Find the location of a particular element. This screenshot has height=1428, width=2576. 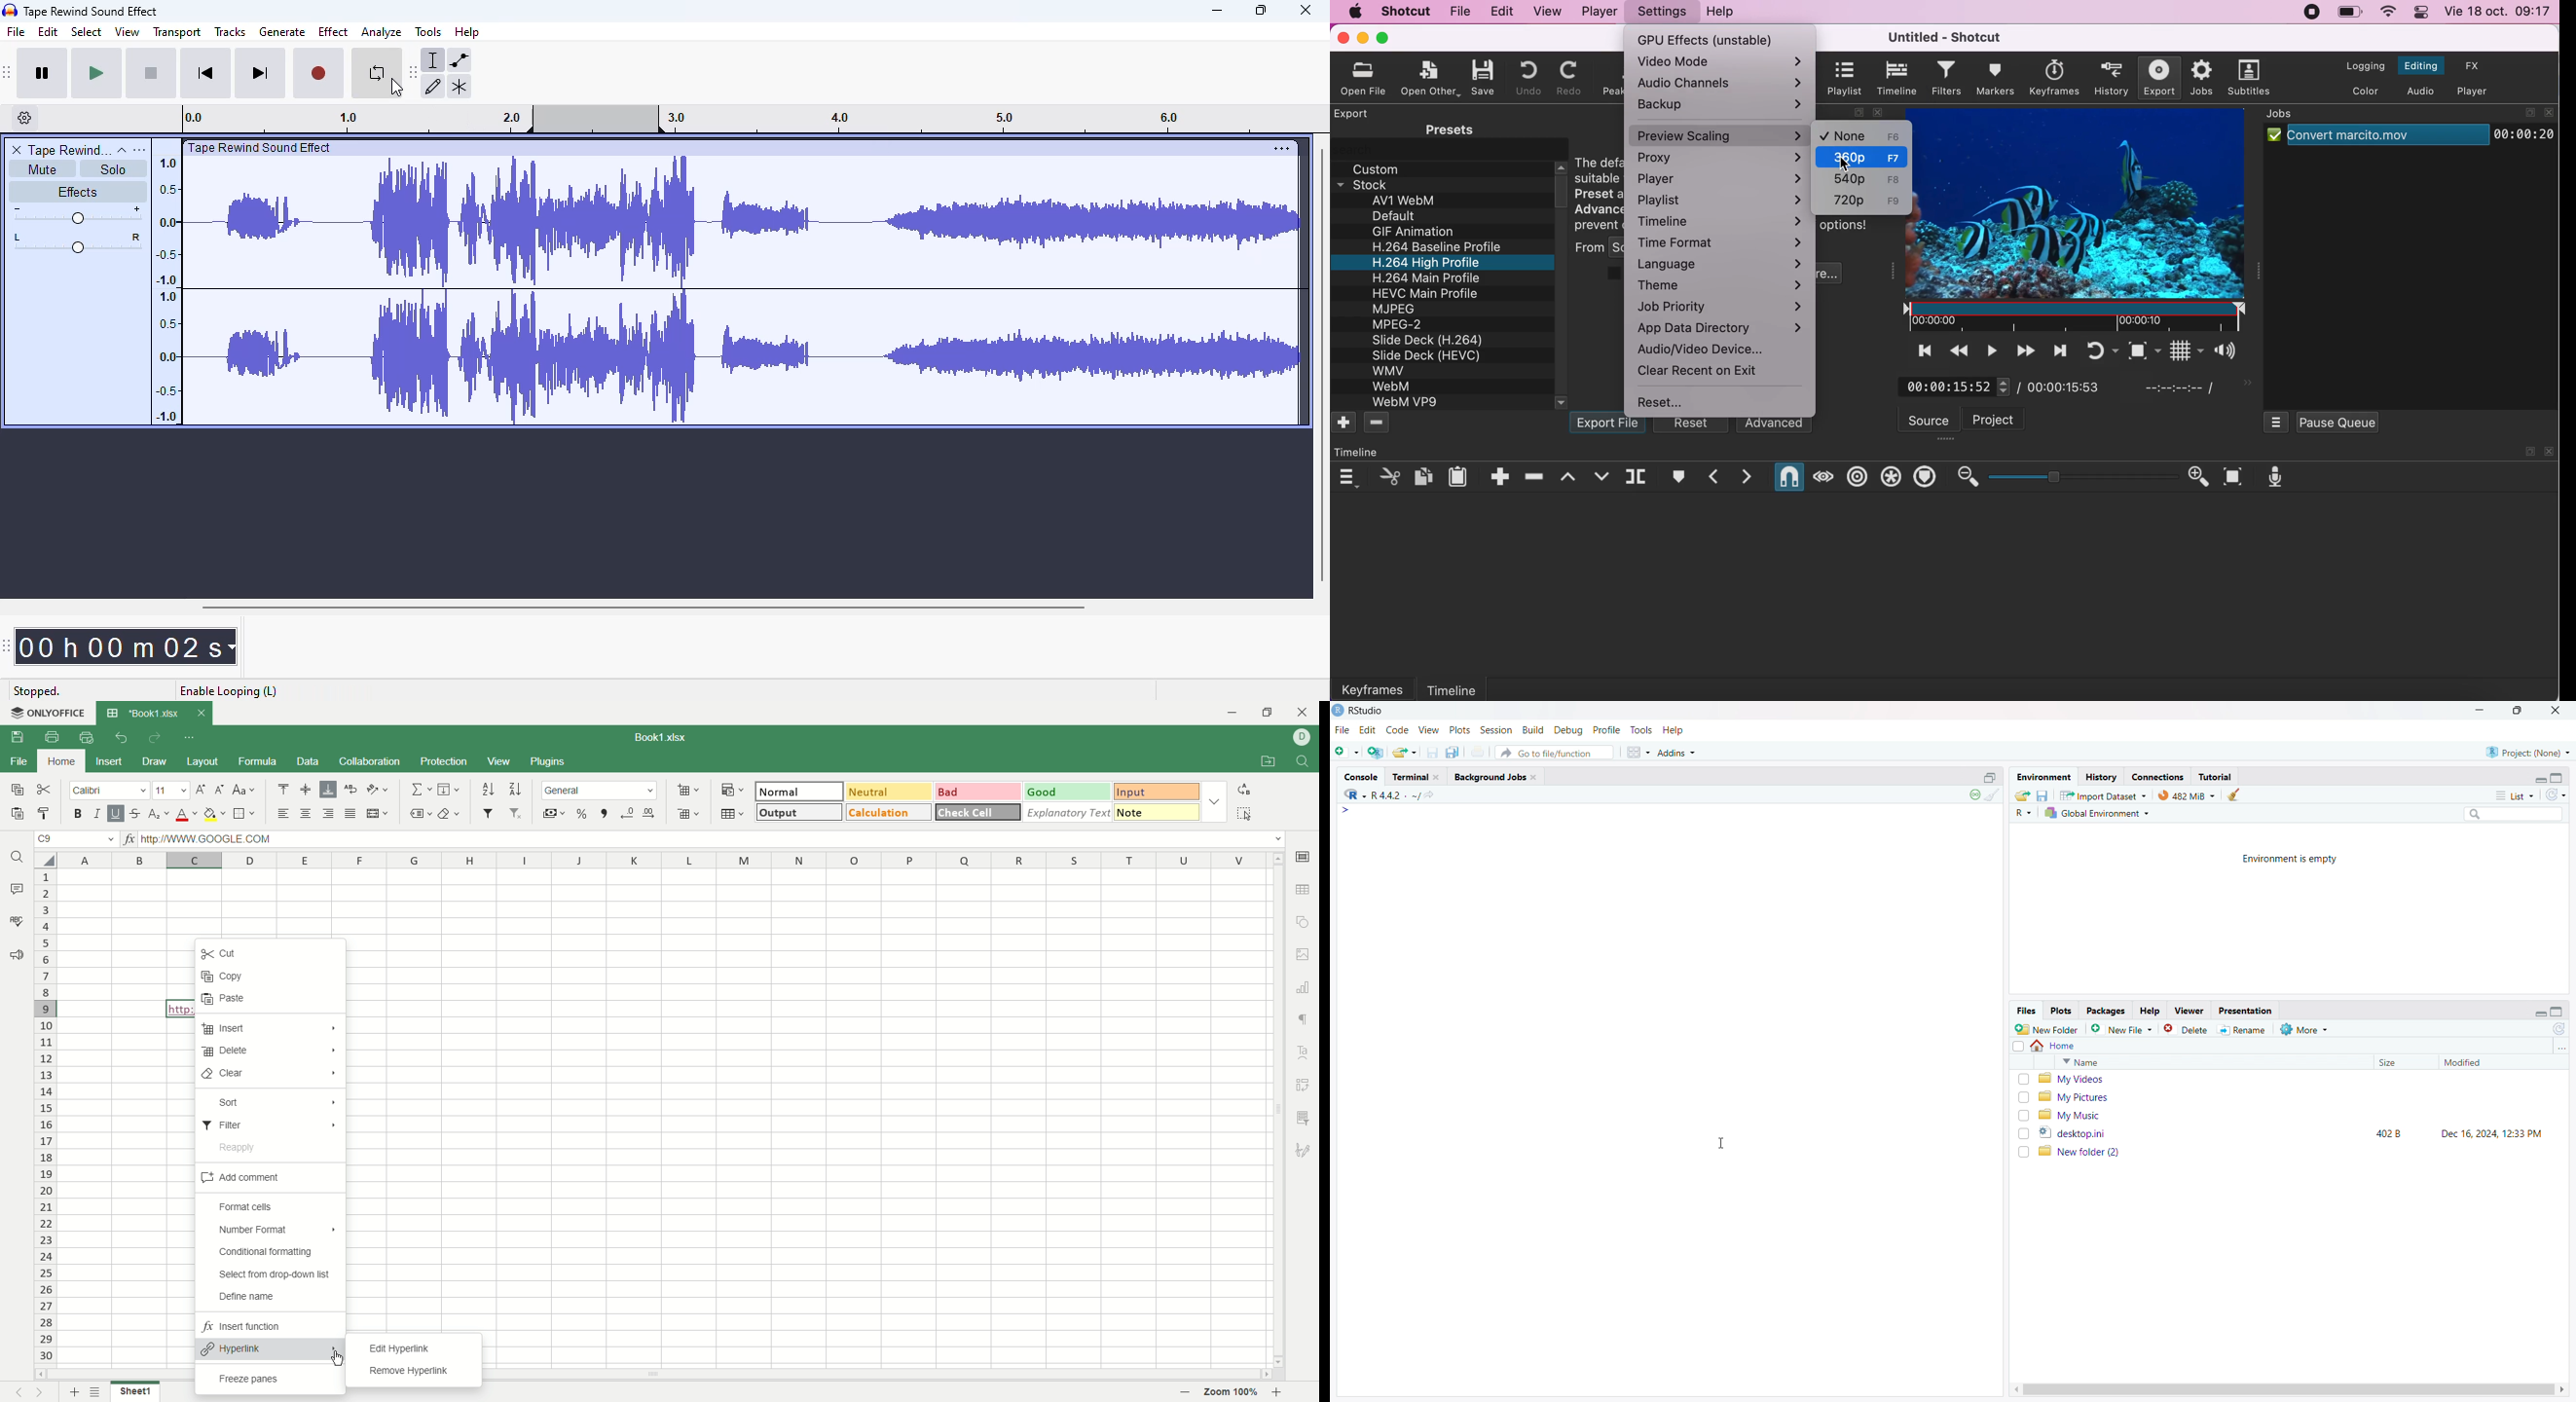

cut is located at coordinates (1387, 476).